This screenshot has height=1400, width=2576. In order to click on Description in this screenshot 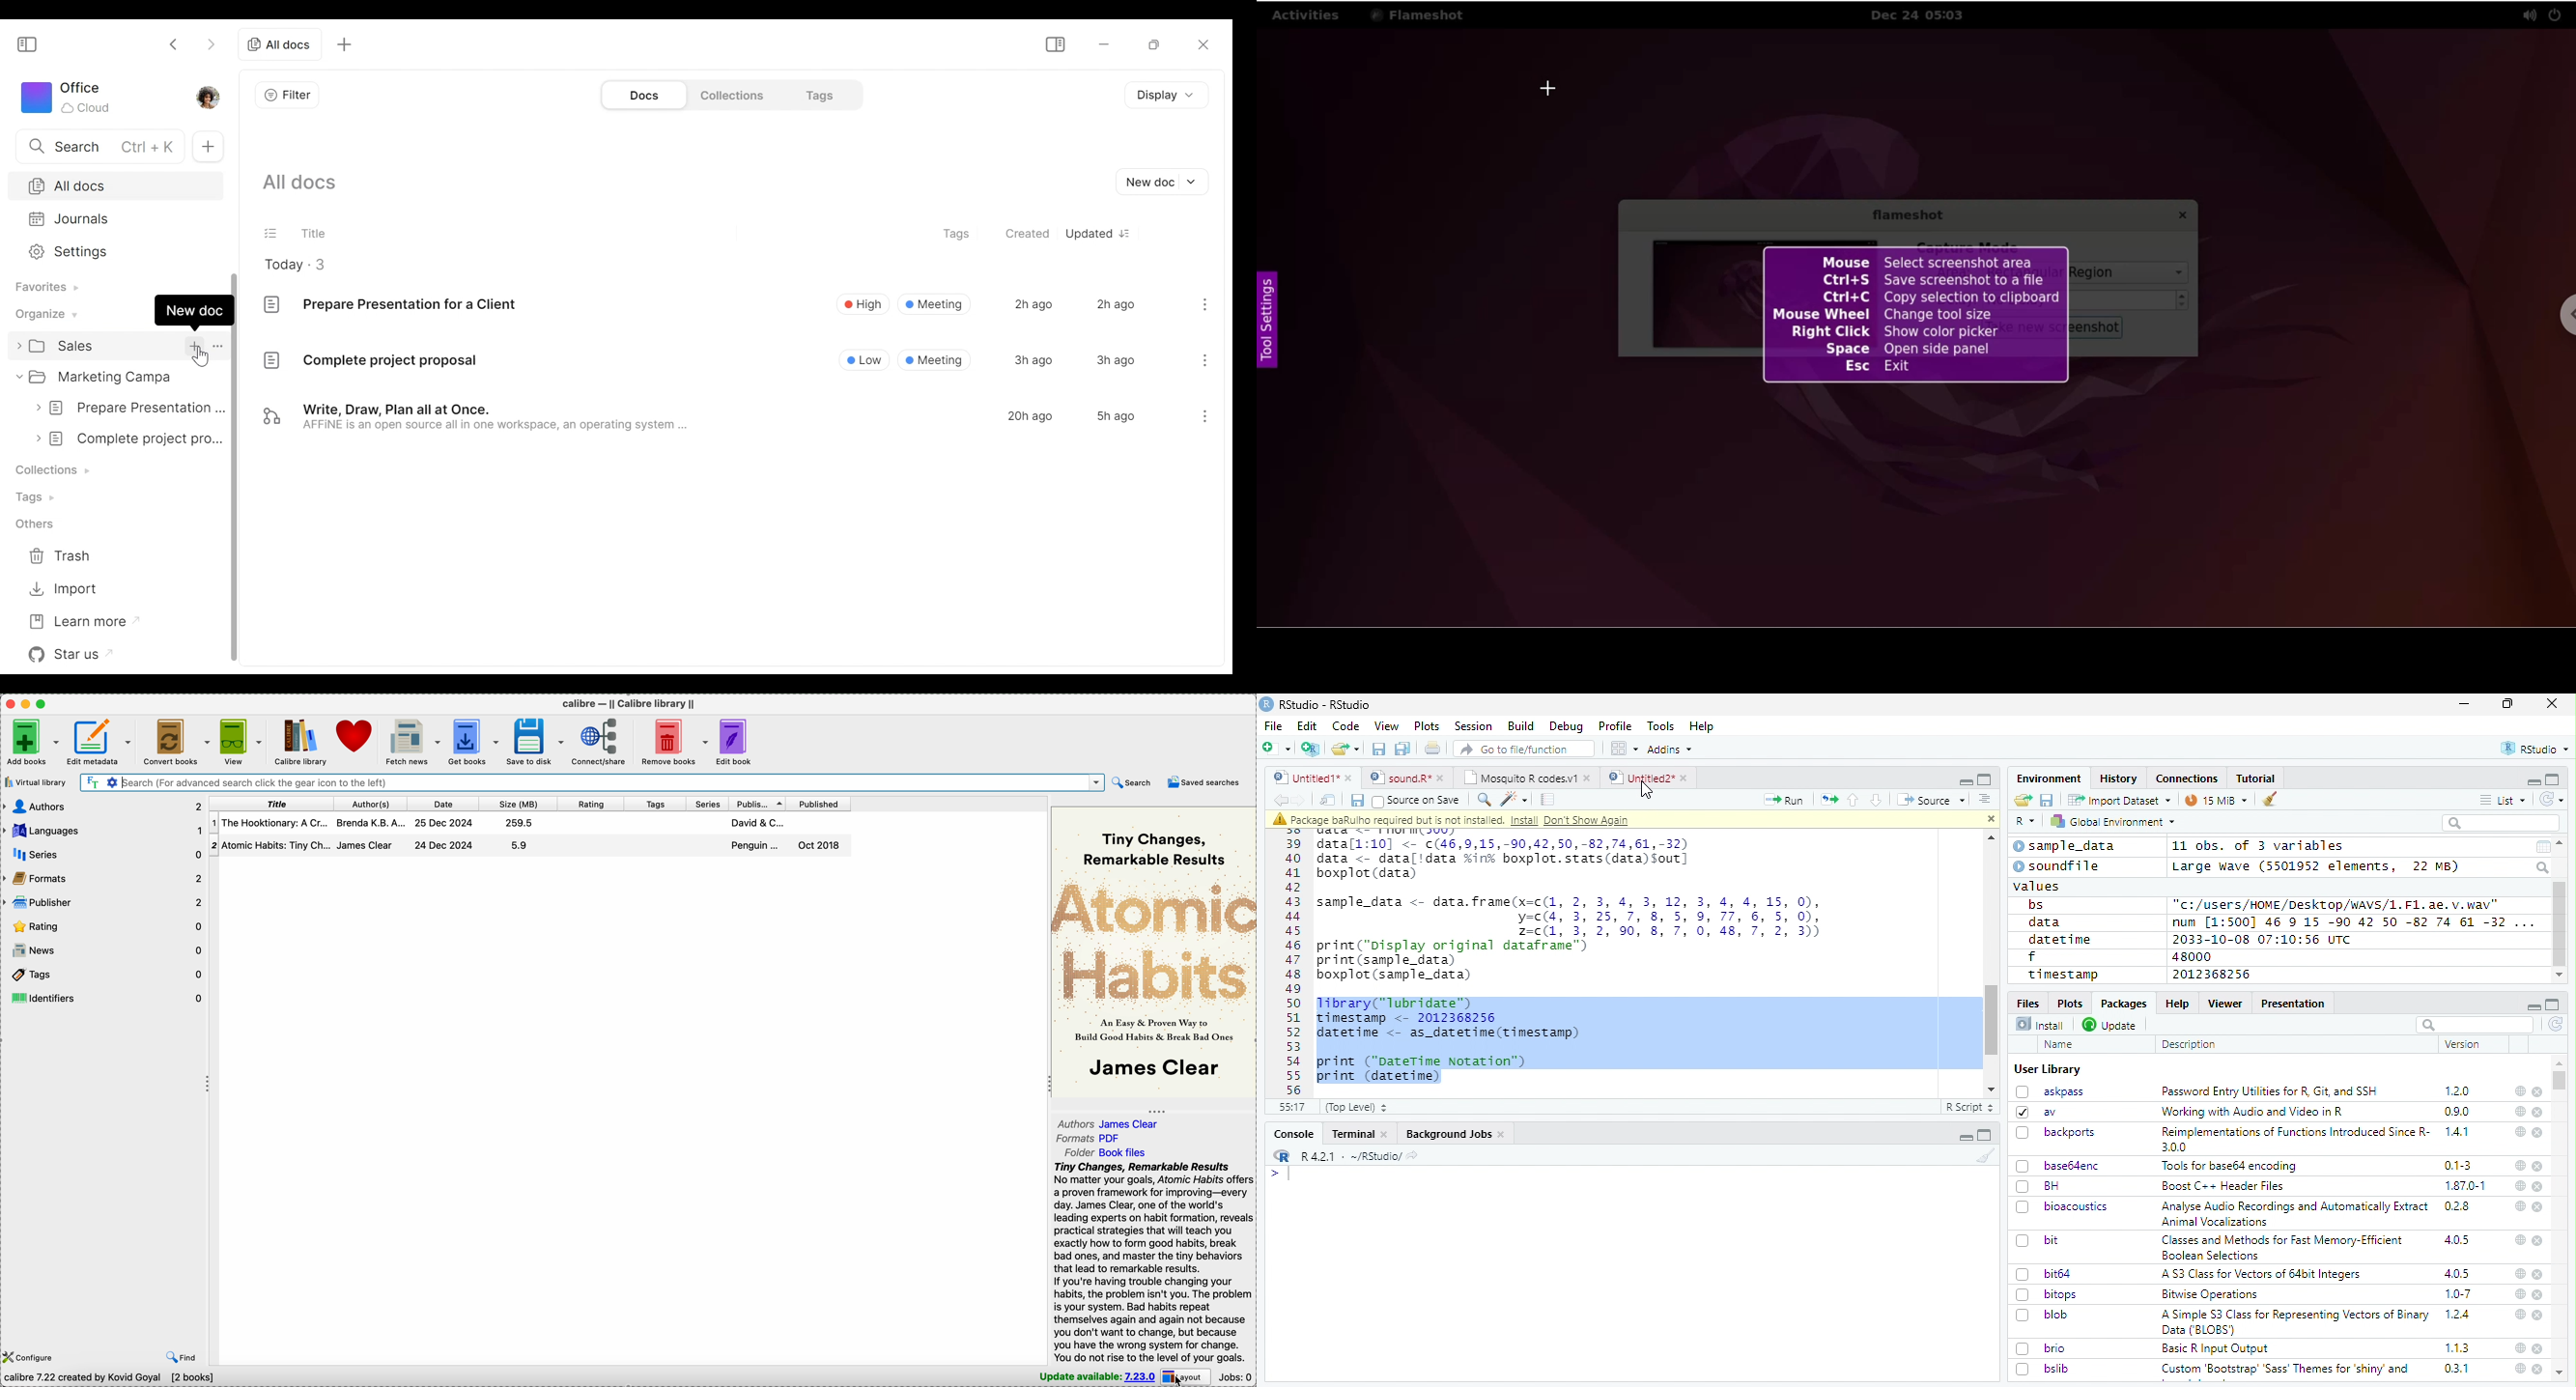, I will do `click(2190, 1044)`.